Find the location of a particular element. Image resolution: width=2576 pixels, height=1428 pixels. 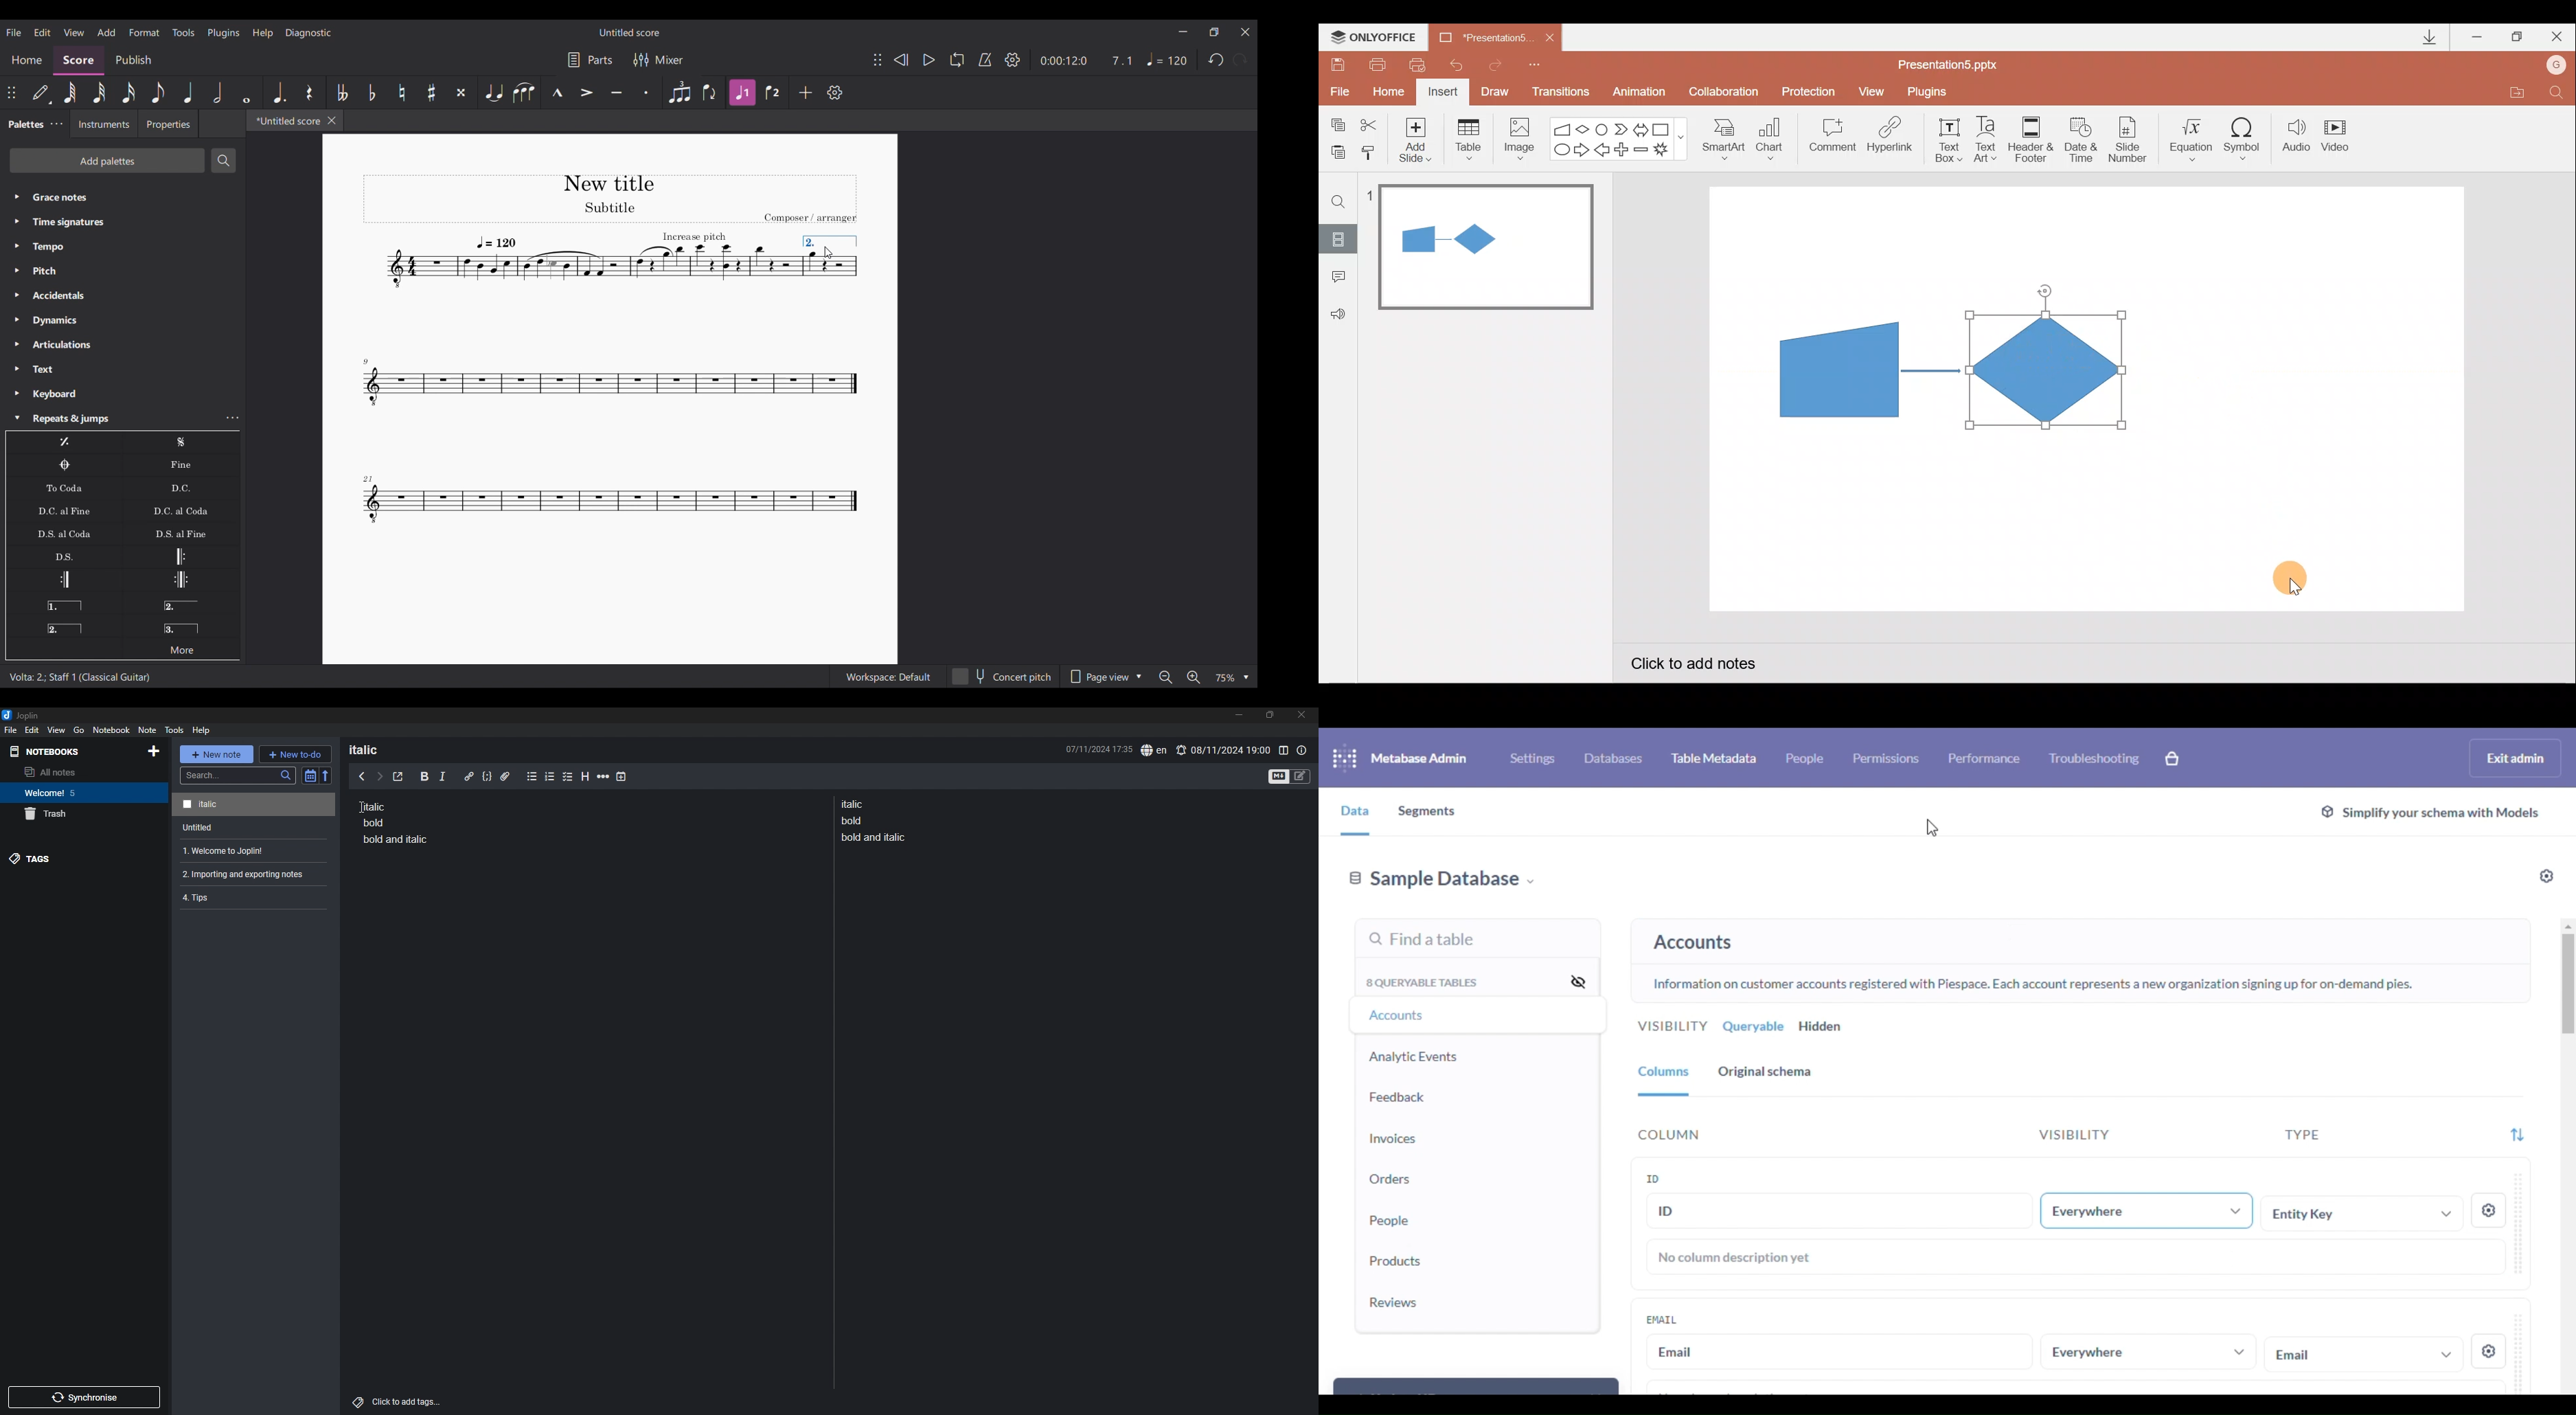

Collaboration is located at coordinates (1727, 93).